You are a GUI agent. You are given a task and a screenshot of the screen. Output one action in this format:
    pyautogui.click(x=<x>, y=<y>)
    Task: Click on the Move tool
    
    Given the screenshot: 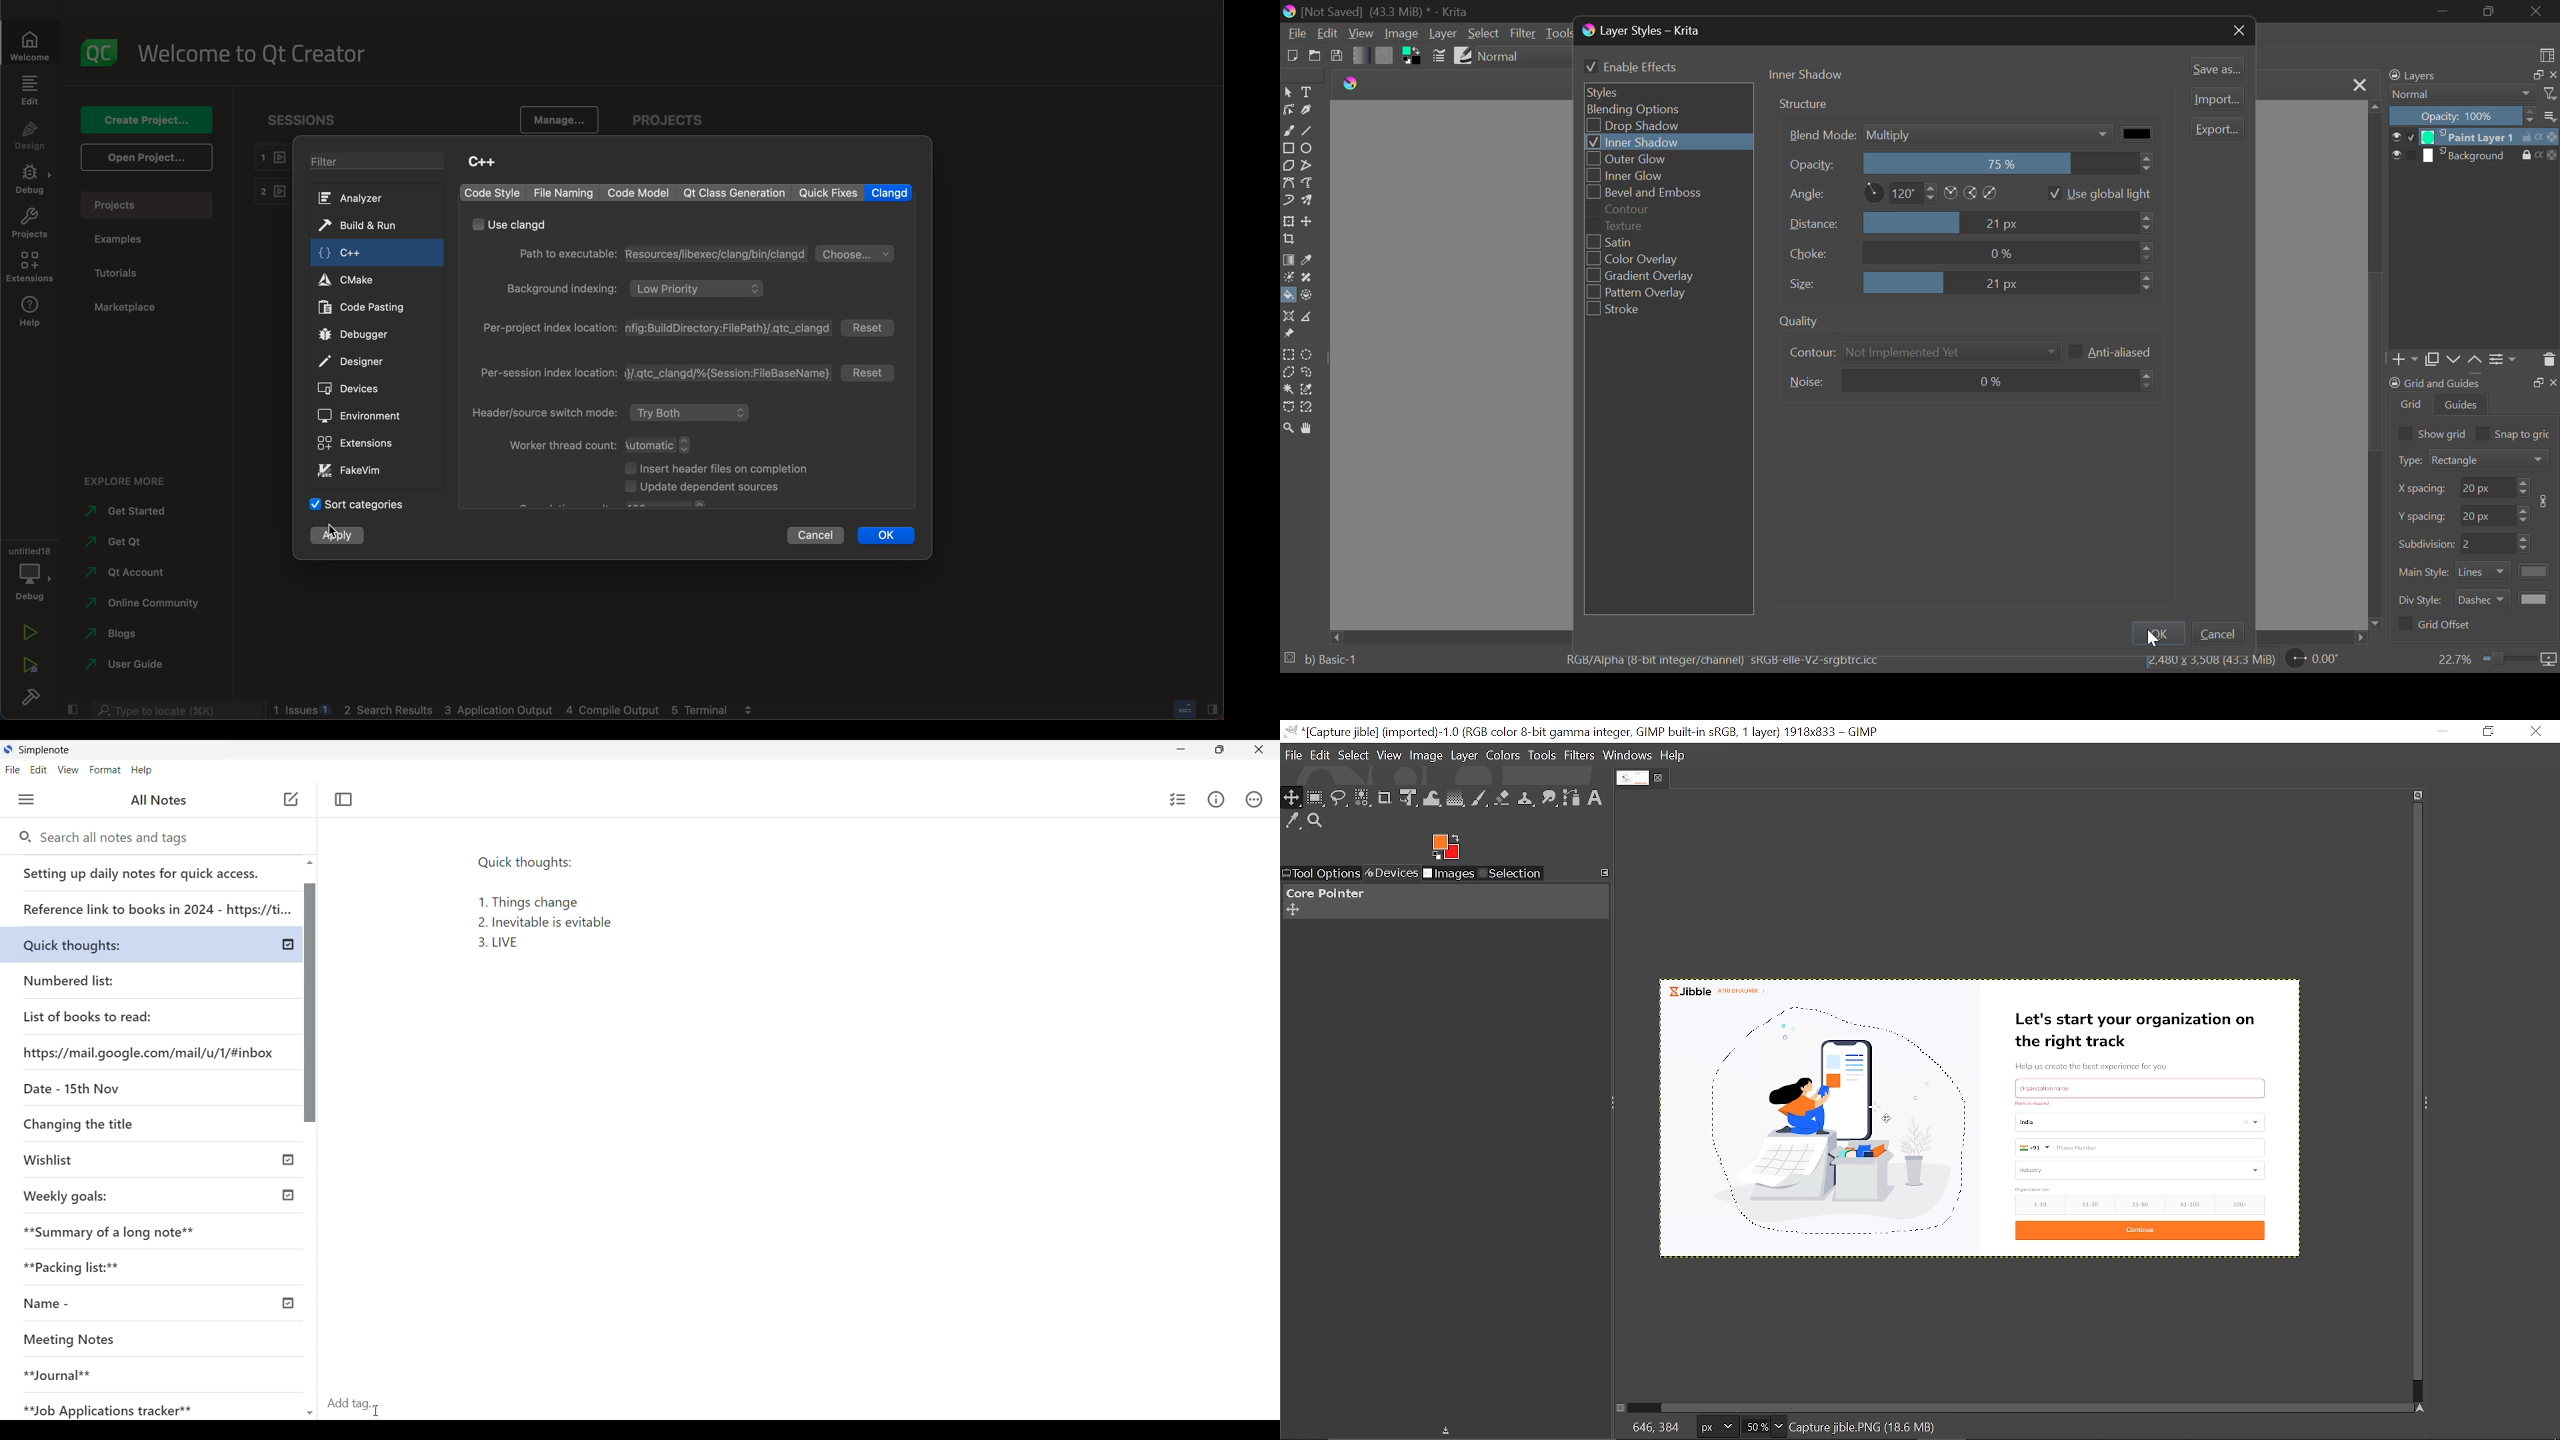 What is the action you would take?
    pyautogui.click(x=1292, y=798)
    